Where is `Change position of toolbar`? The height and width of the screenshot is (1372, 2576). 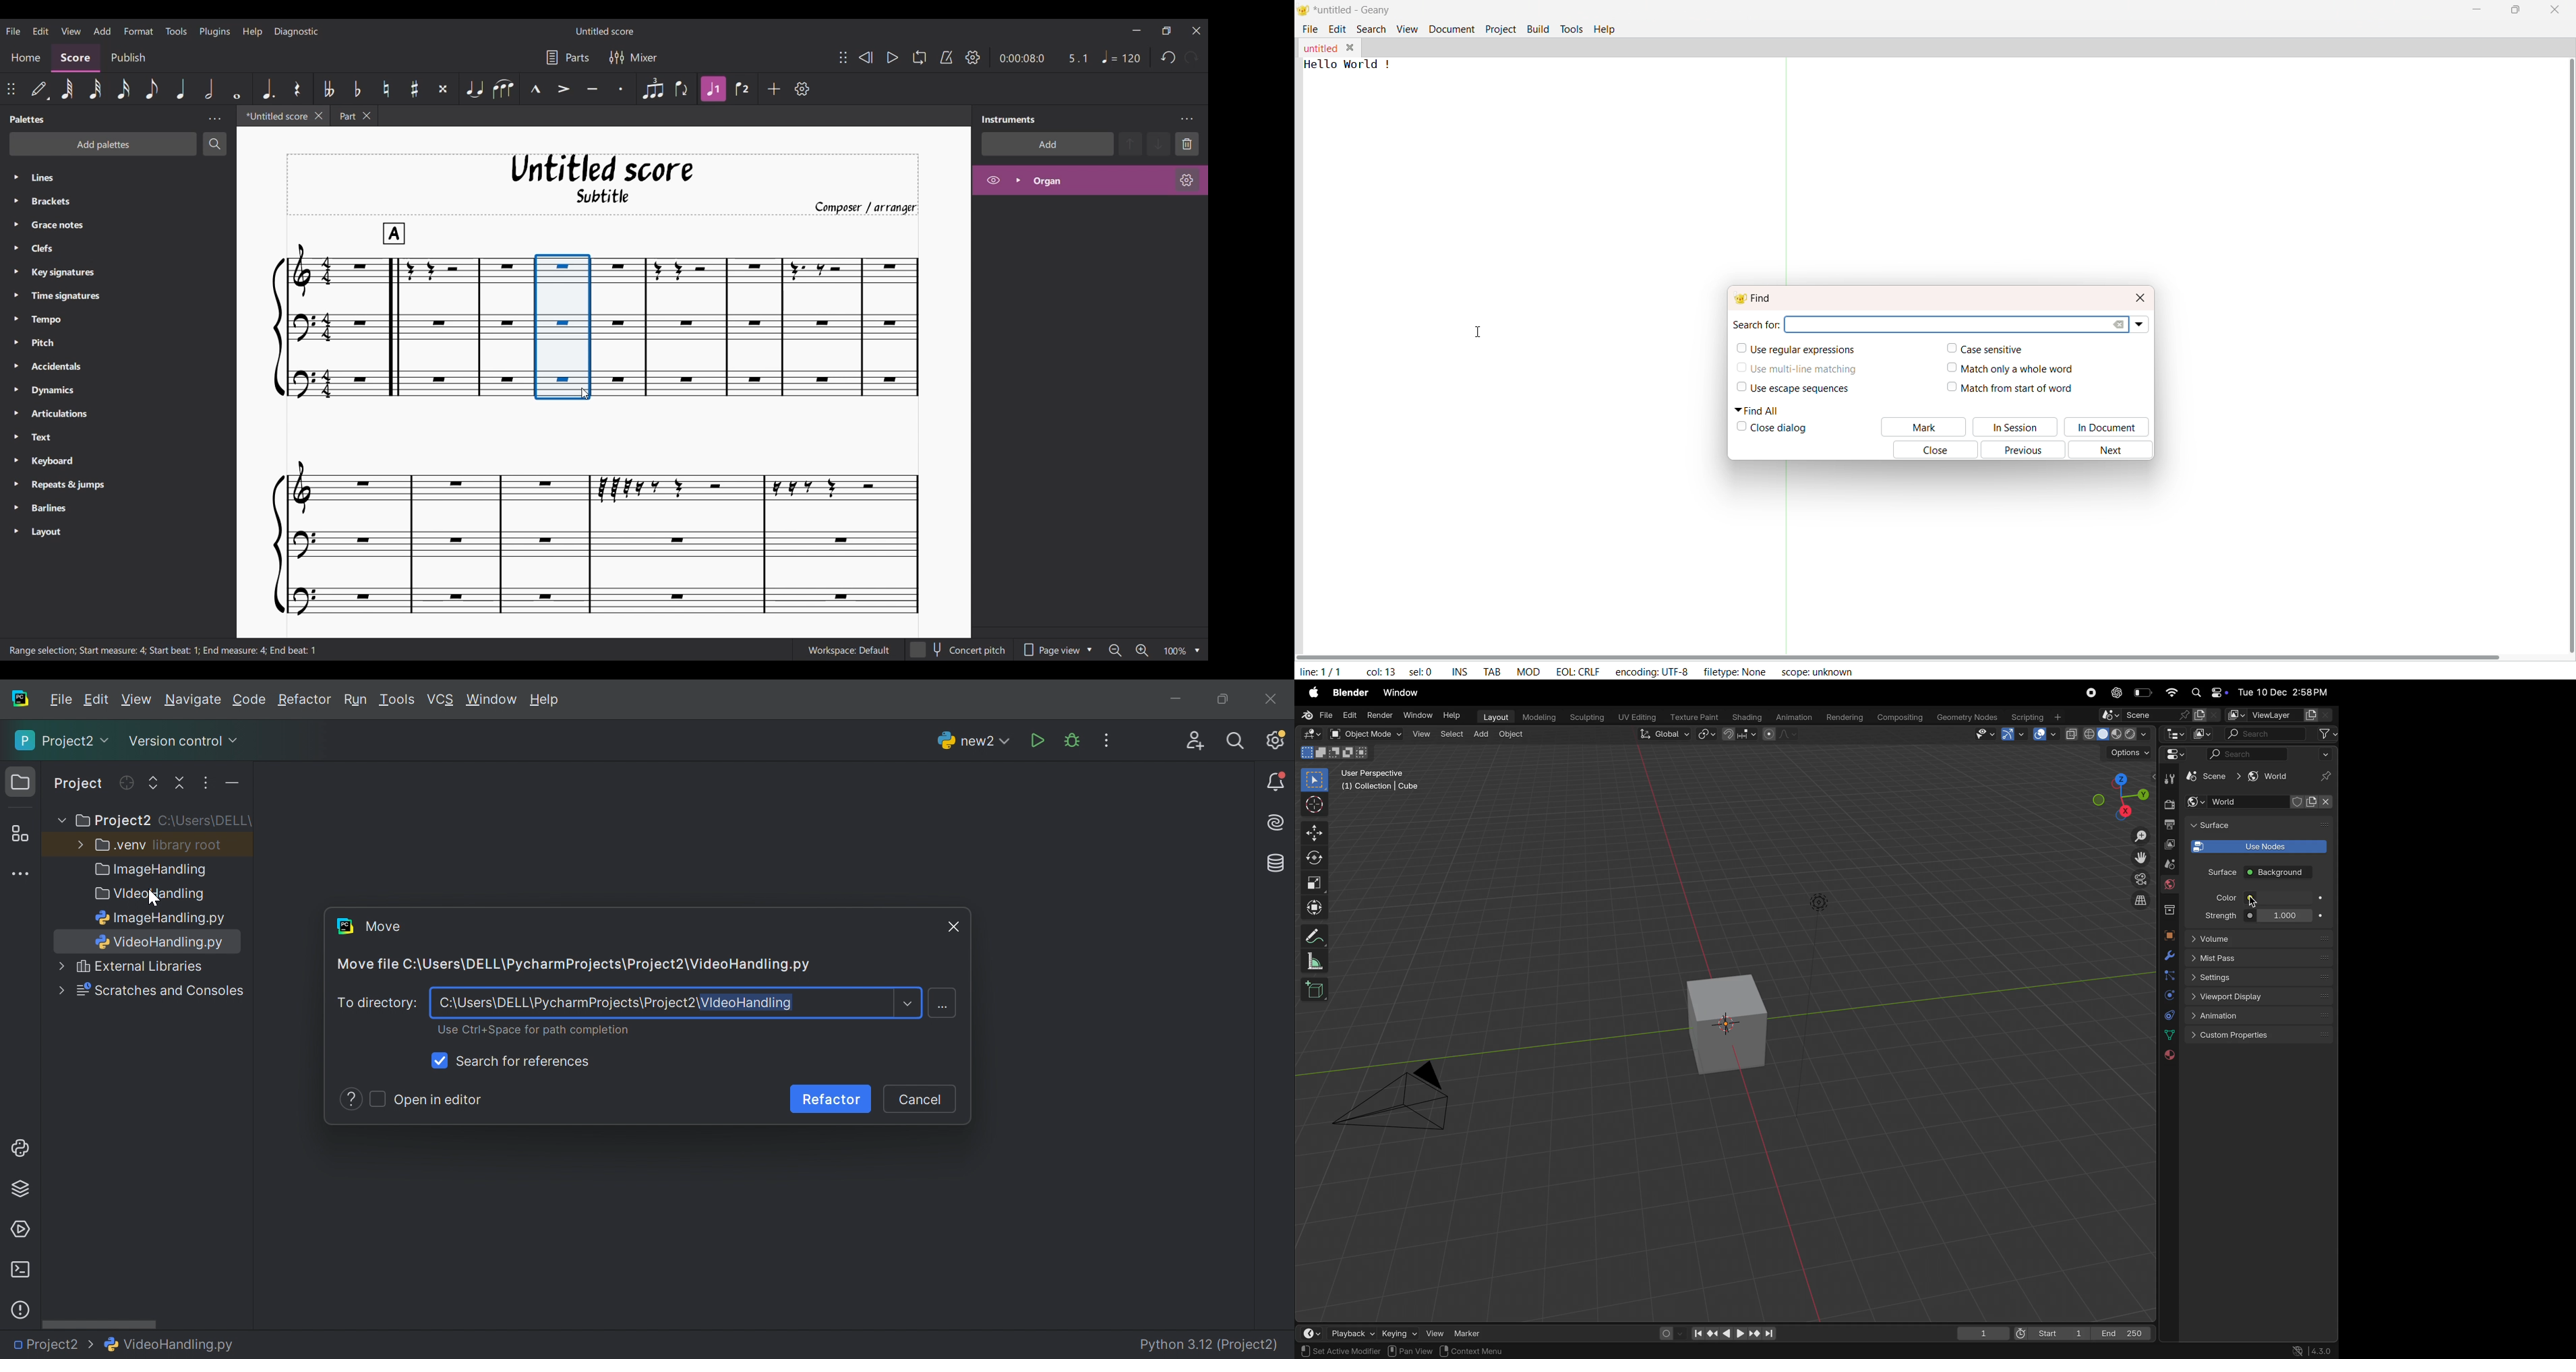
Change position of toolbar is located at coordinates (843, 57).